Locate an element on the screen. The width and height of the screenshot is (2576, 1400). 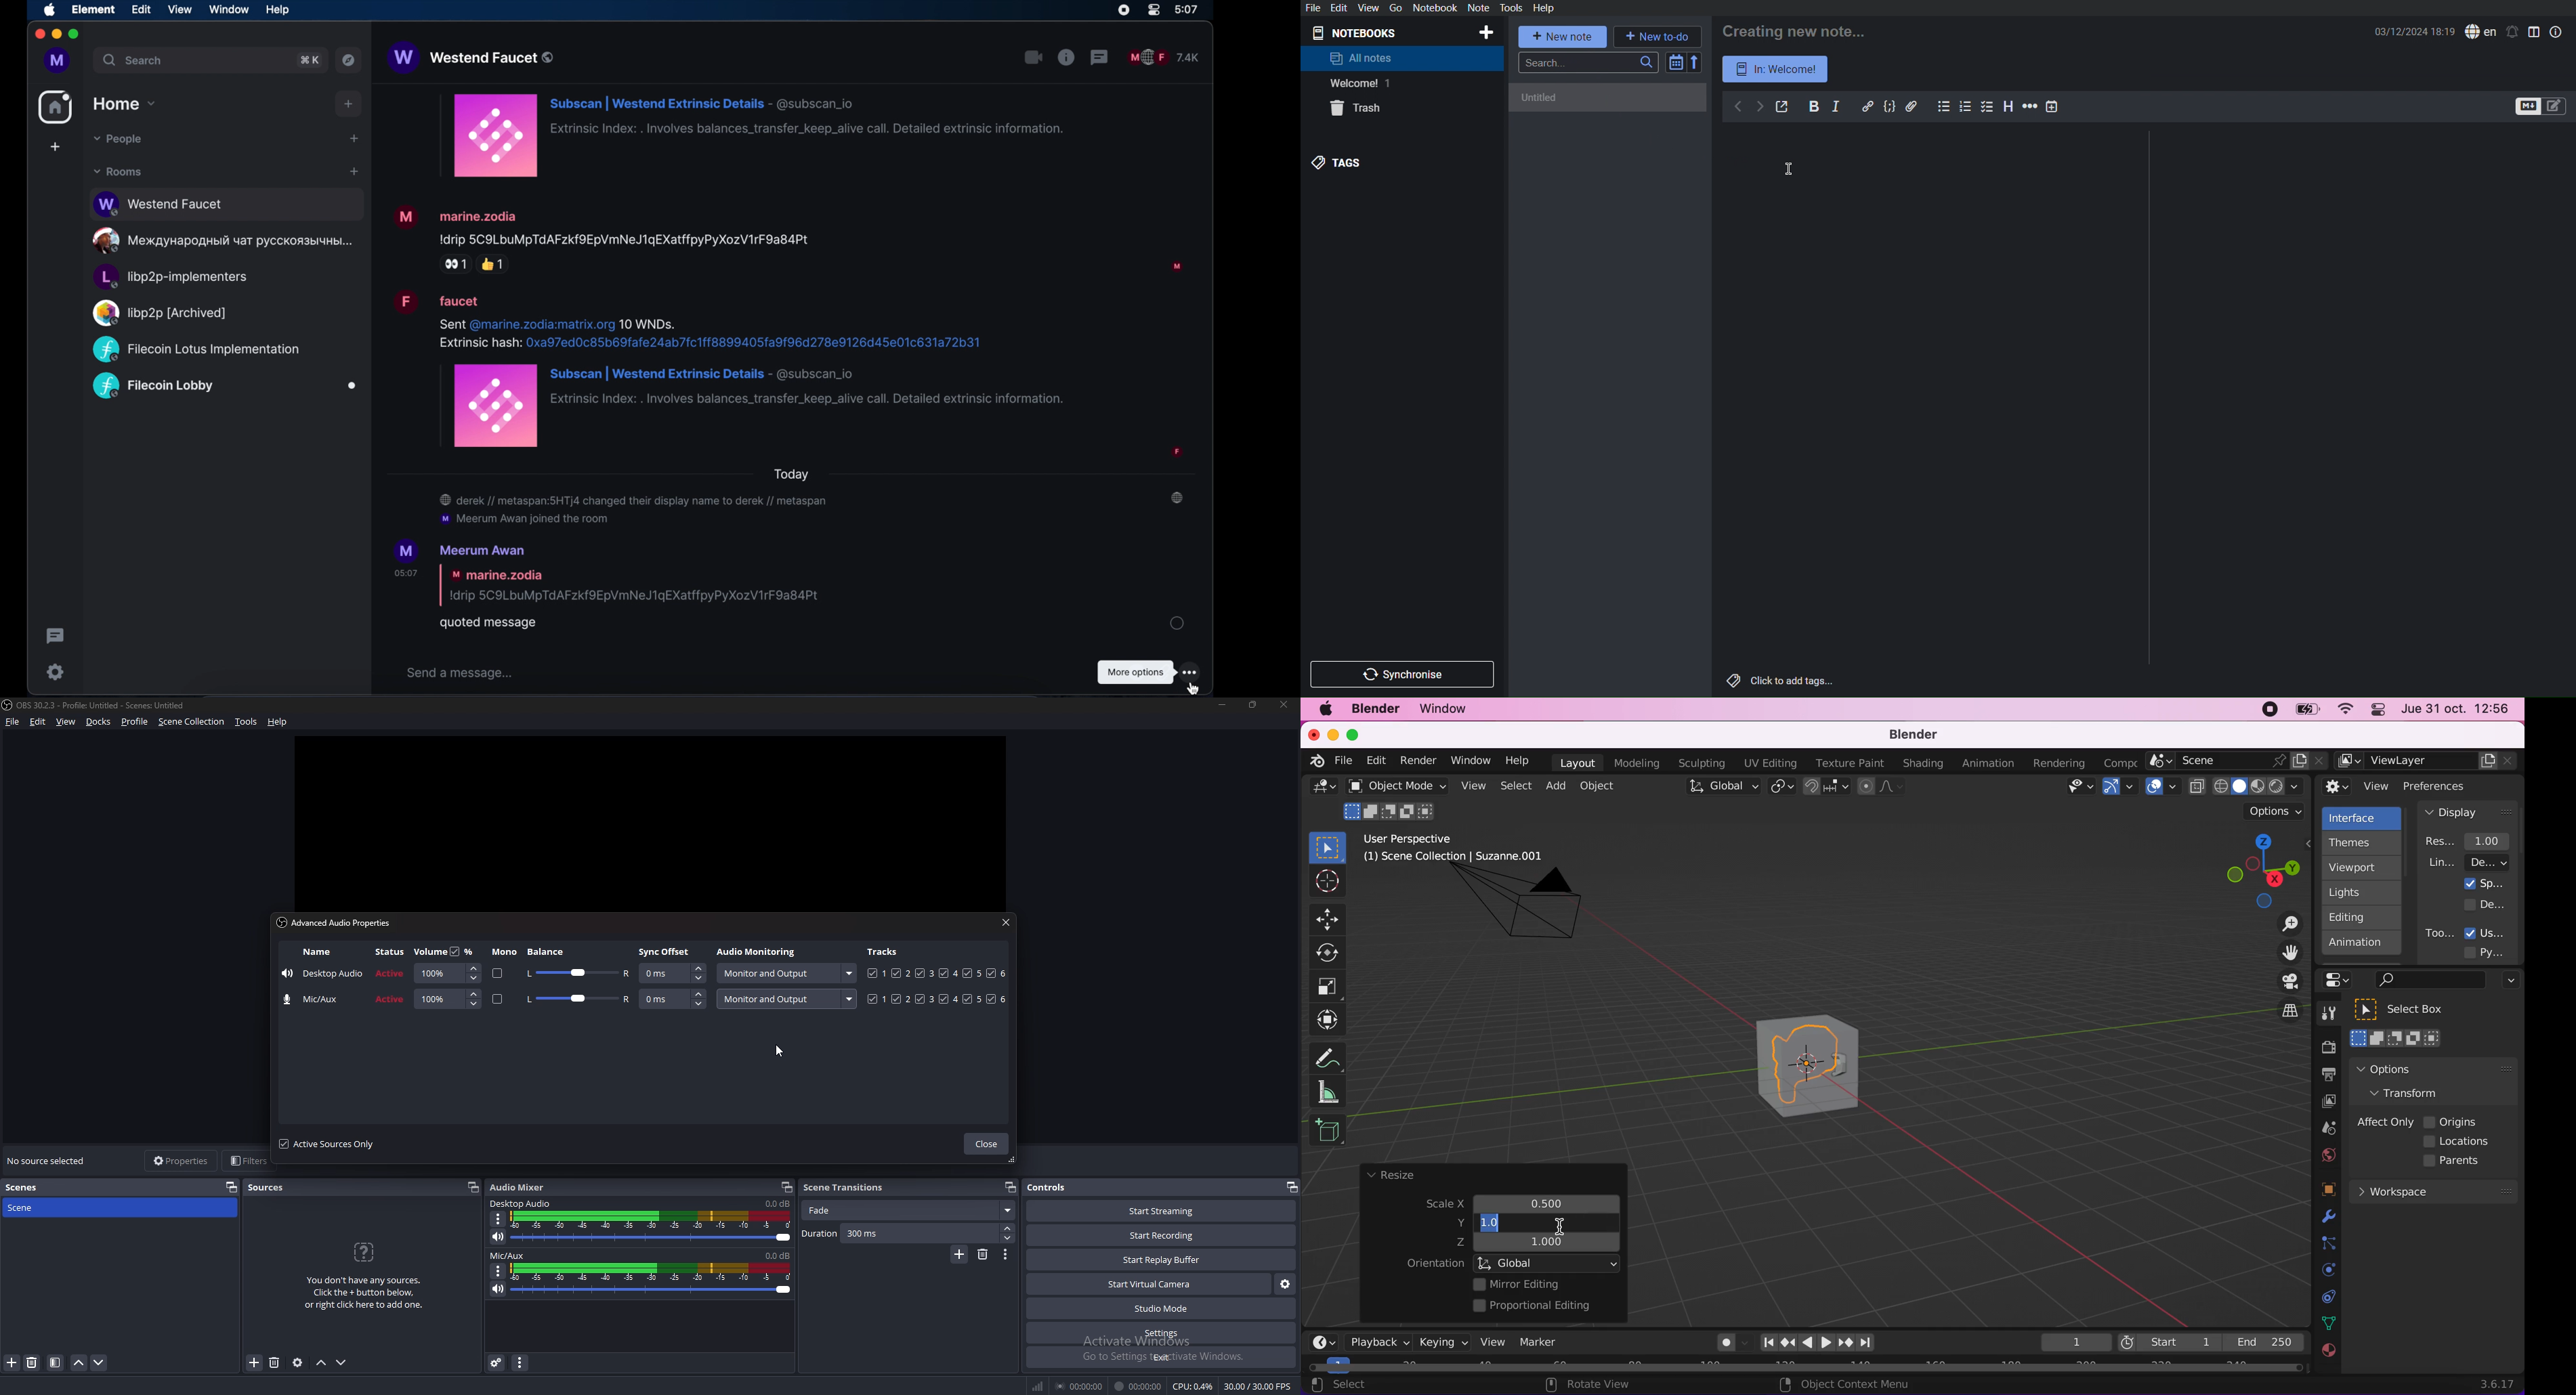
3.6.17 is located at coordinates (2500, 1384).